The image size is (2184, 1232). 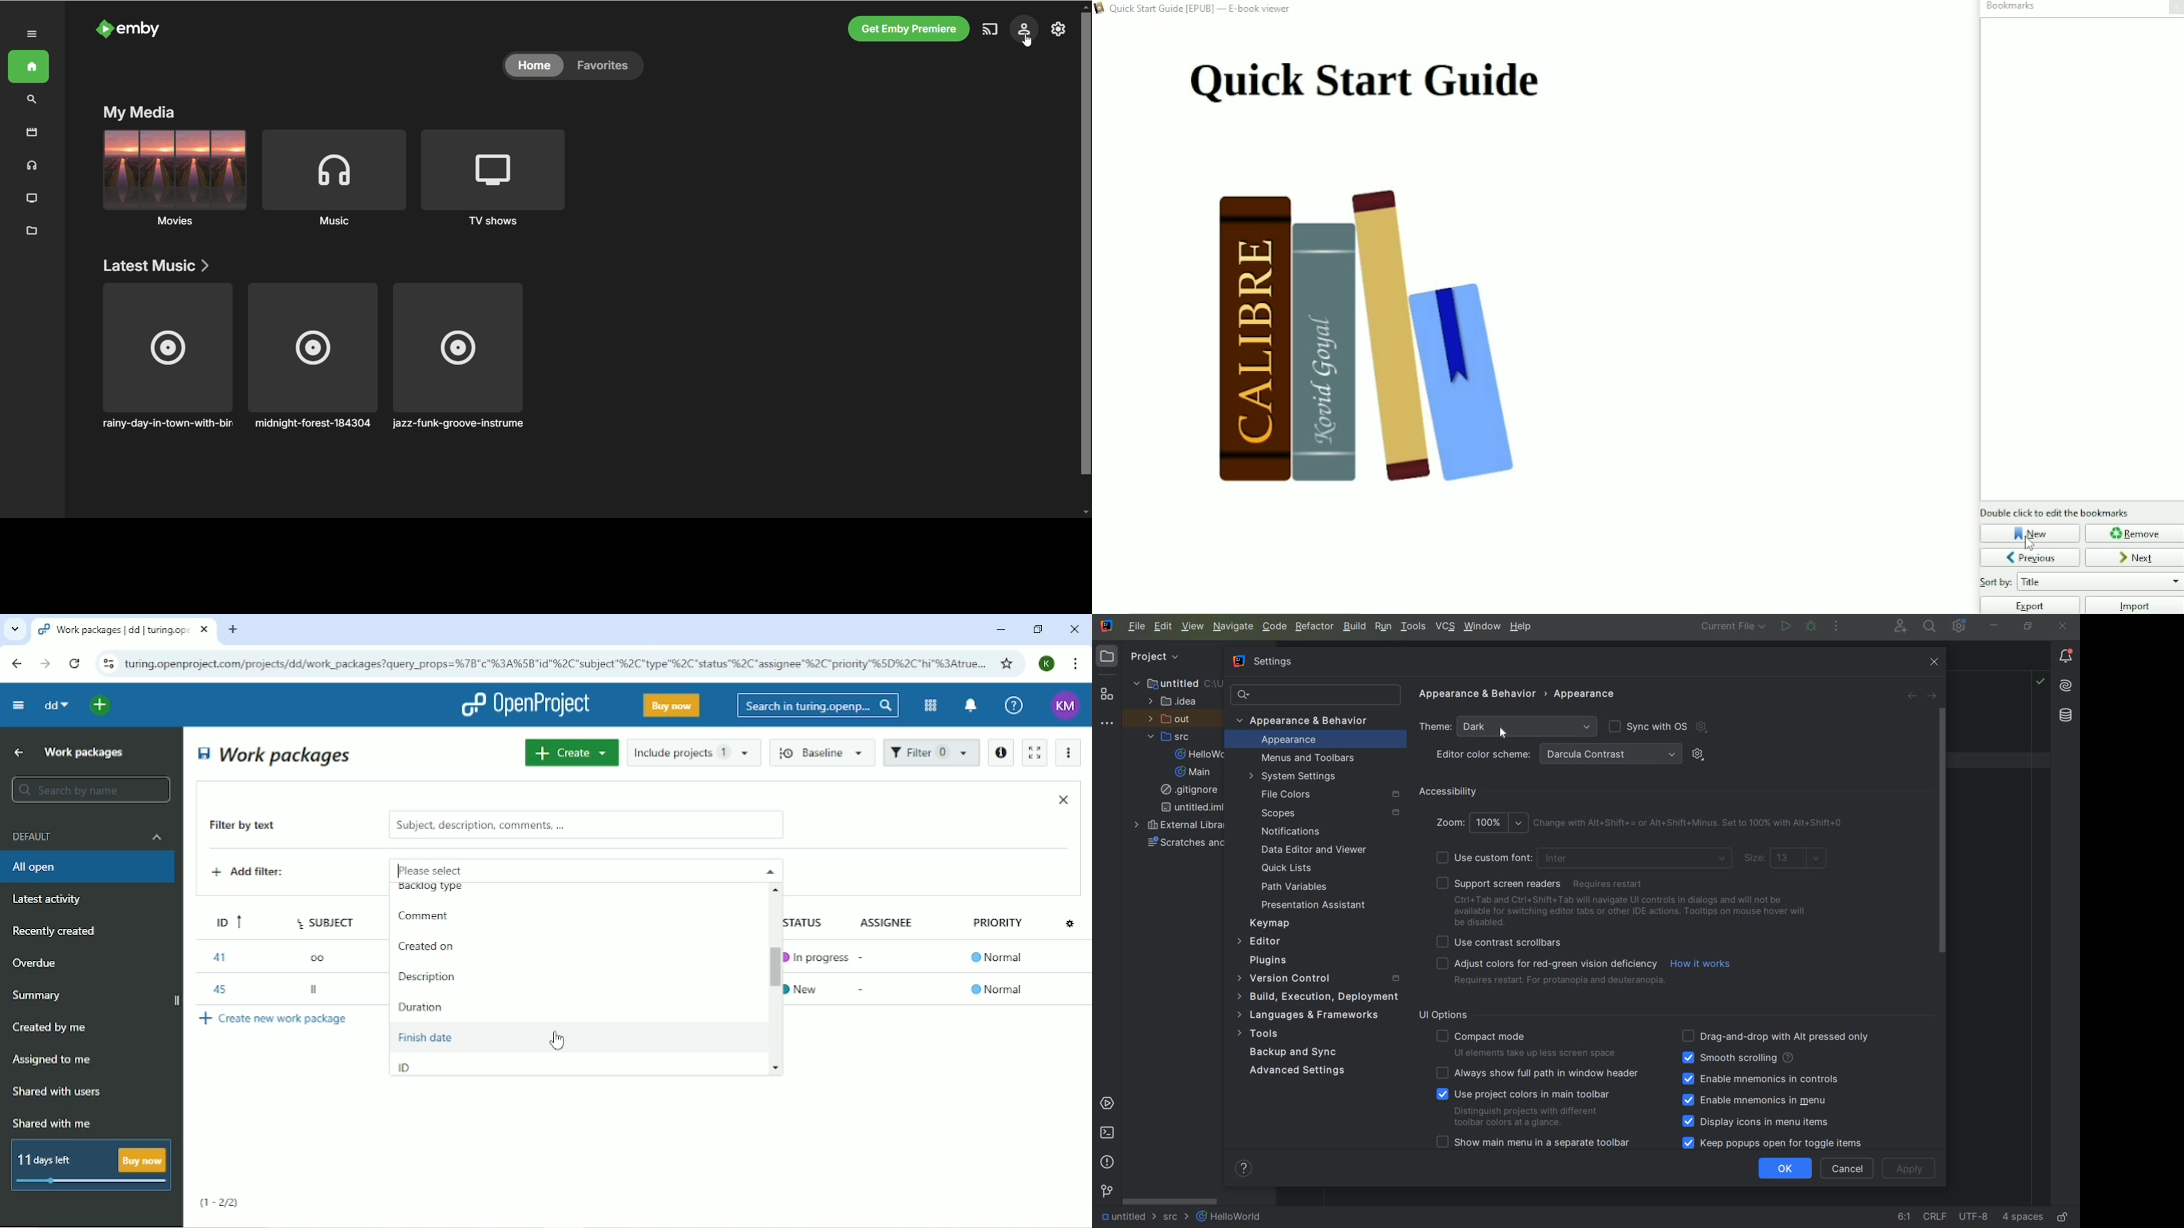 What do you see at coordinates (1134, 626) in the screenshot?
I see `MAIN MENU` at bounding box center [1134, 626].